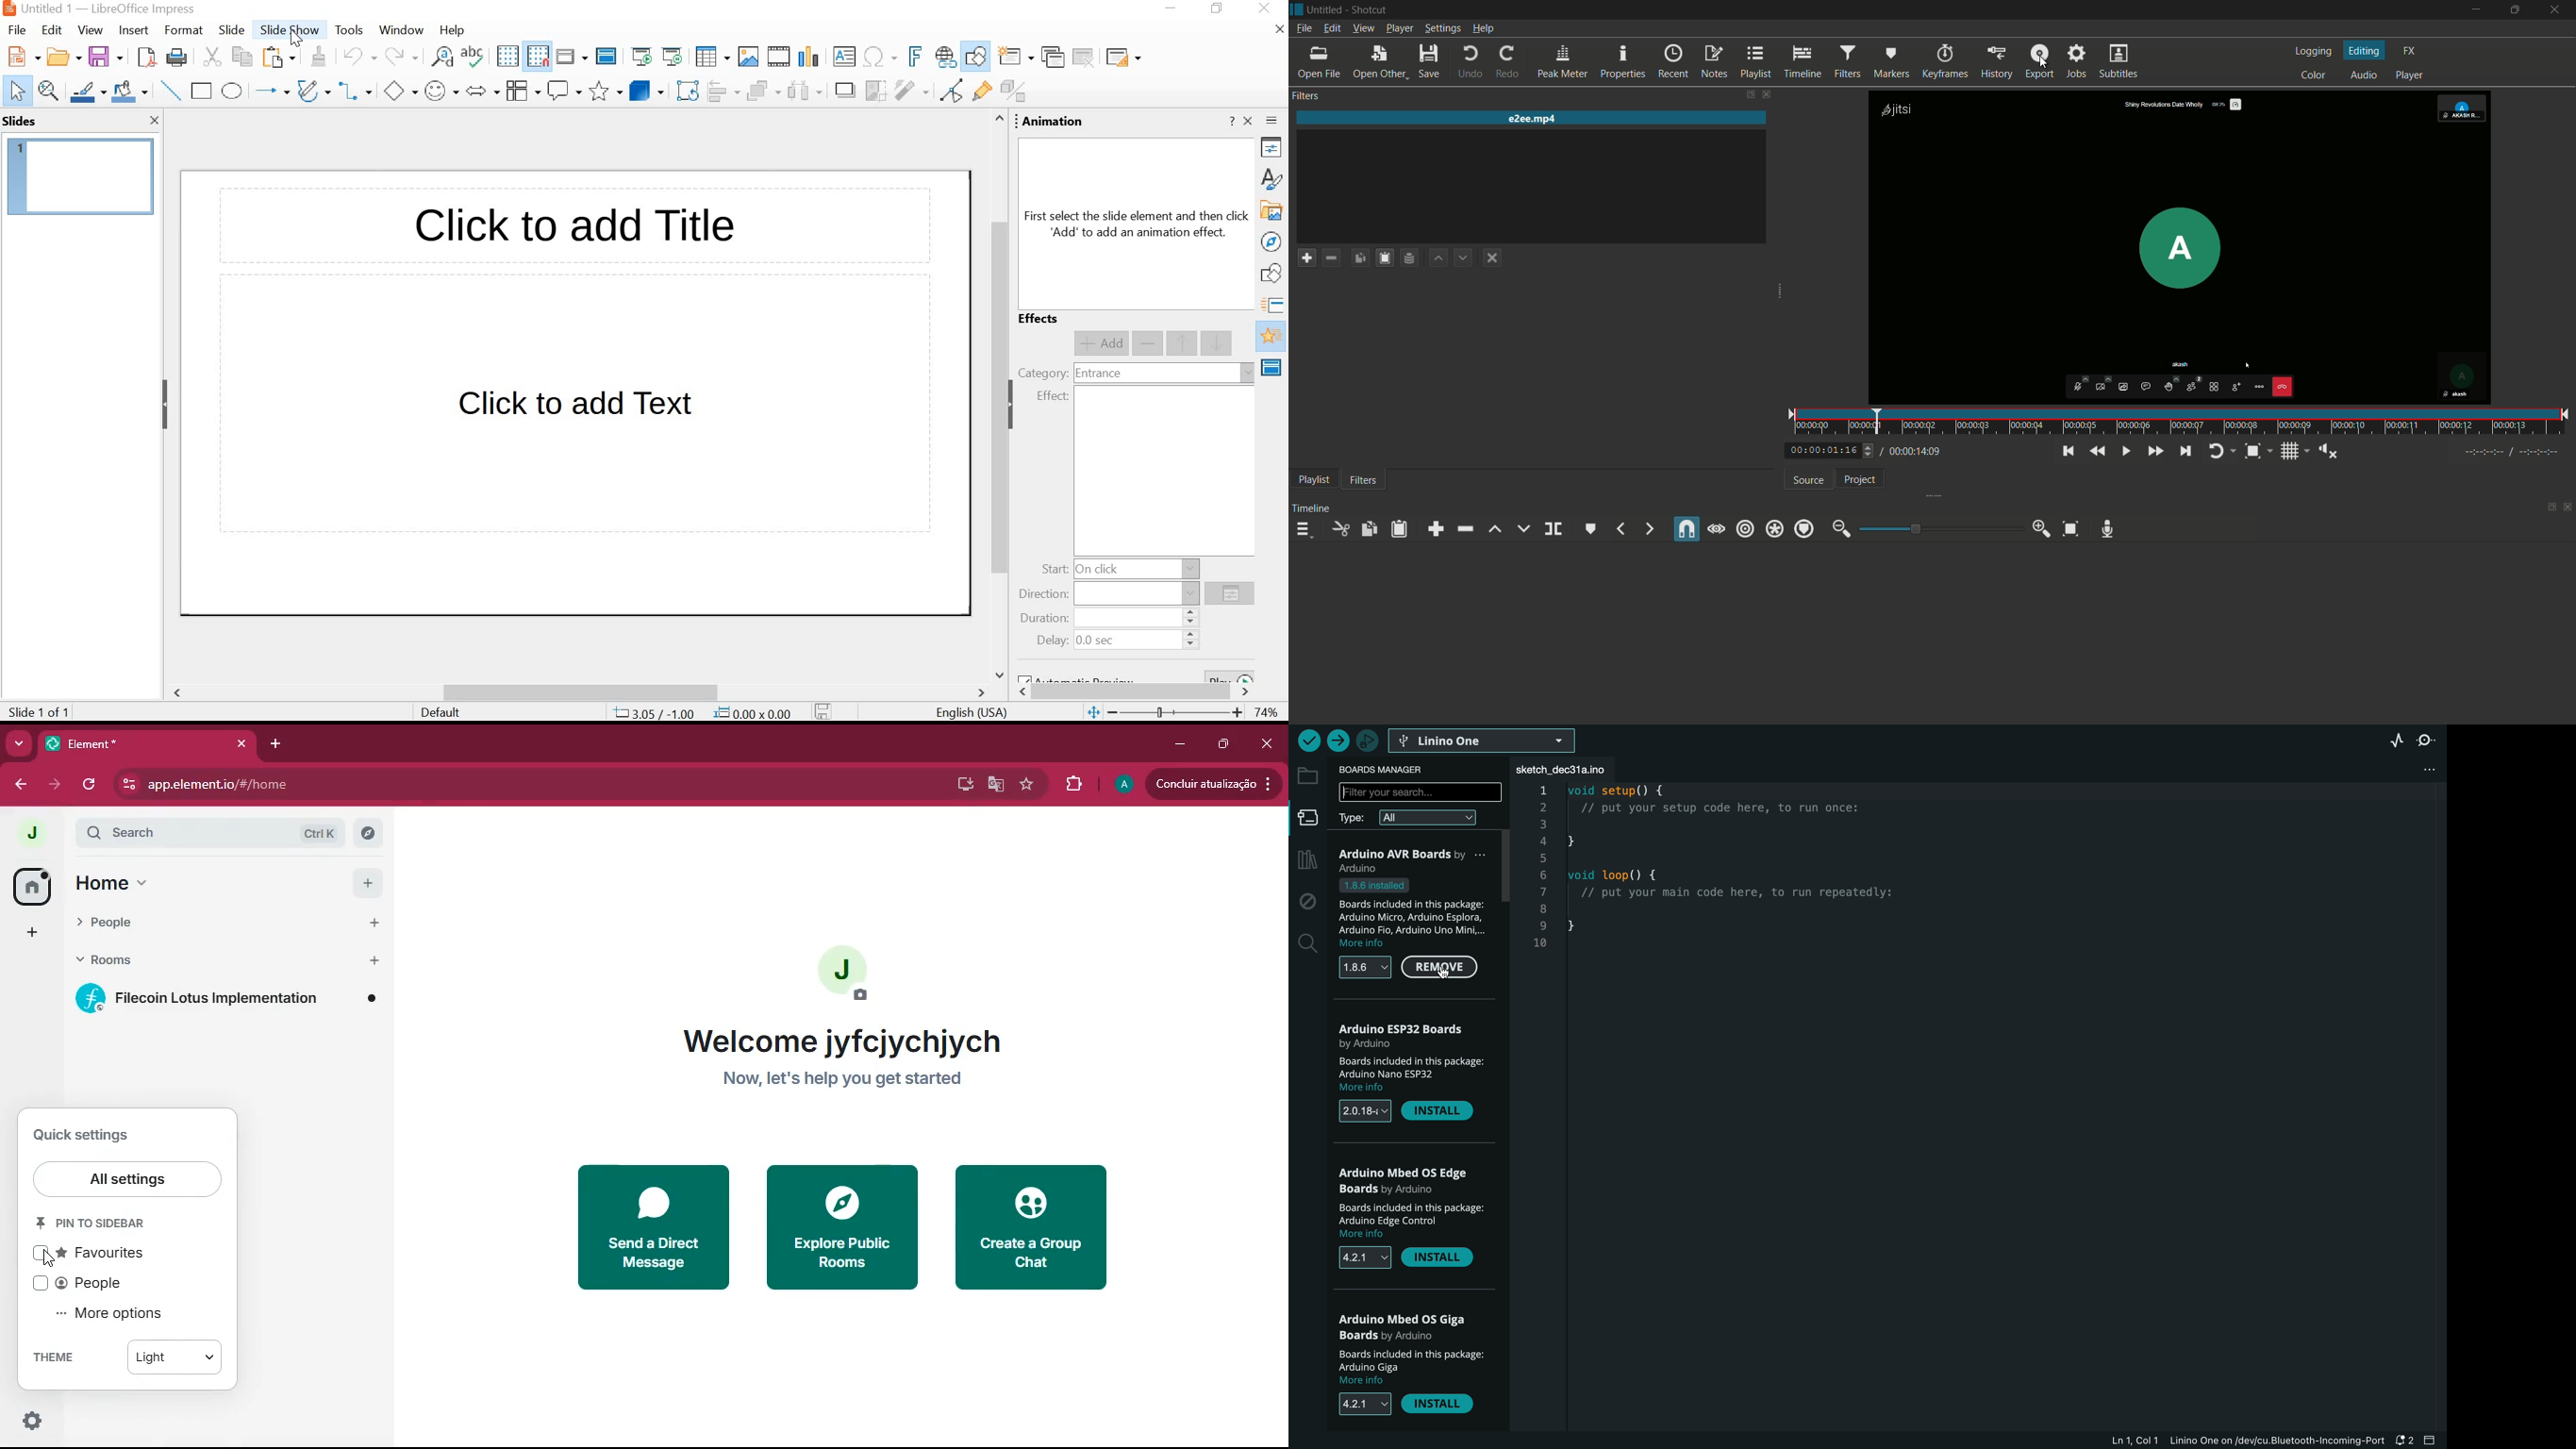 The width and height of the screenshot is (2576, 1456). I want to click on play quickly forward, so click(2154, 451).